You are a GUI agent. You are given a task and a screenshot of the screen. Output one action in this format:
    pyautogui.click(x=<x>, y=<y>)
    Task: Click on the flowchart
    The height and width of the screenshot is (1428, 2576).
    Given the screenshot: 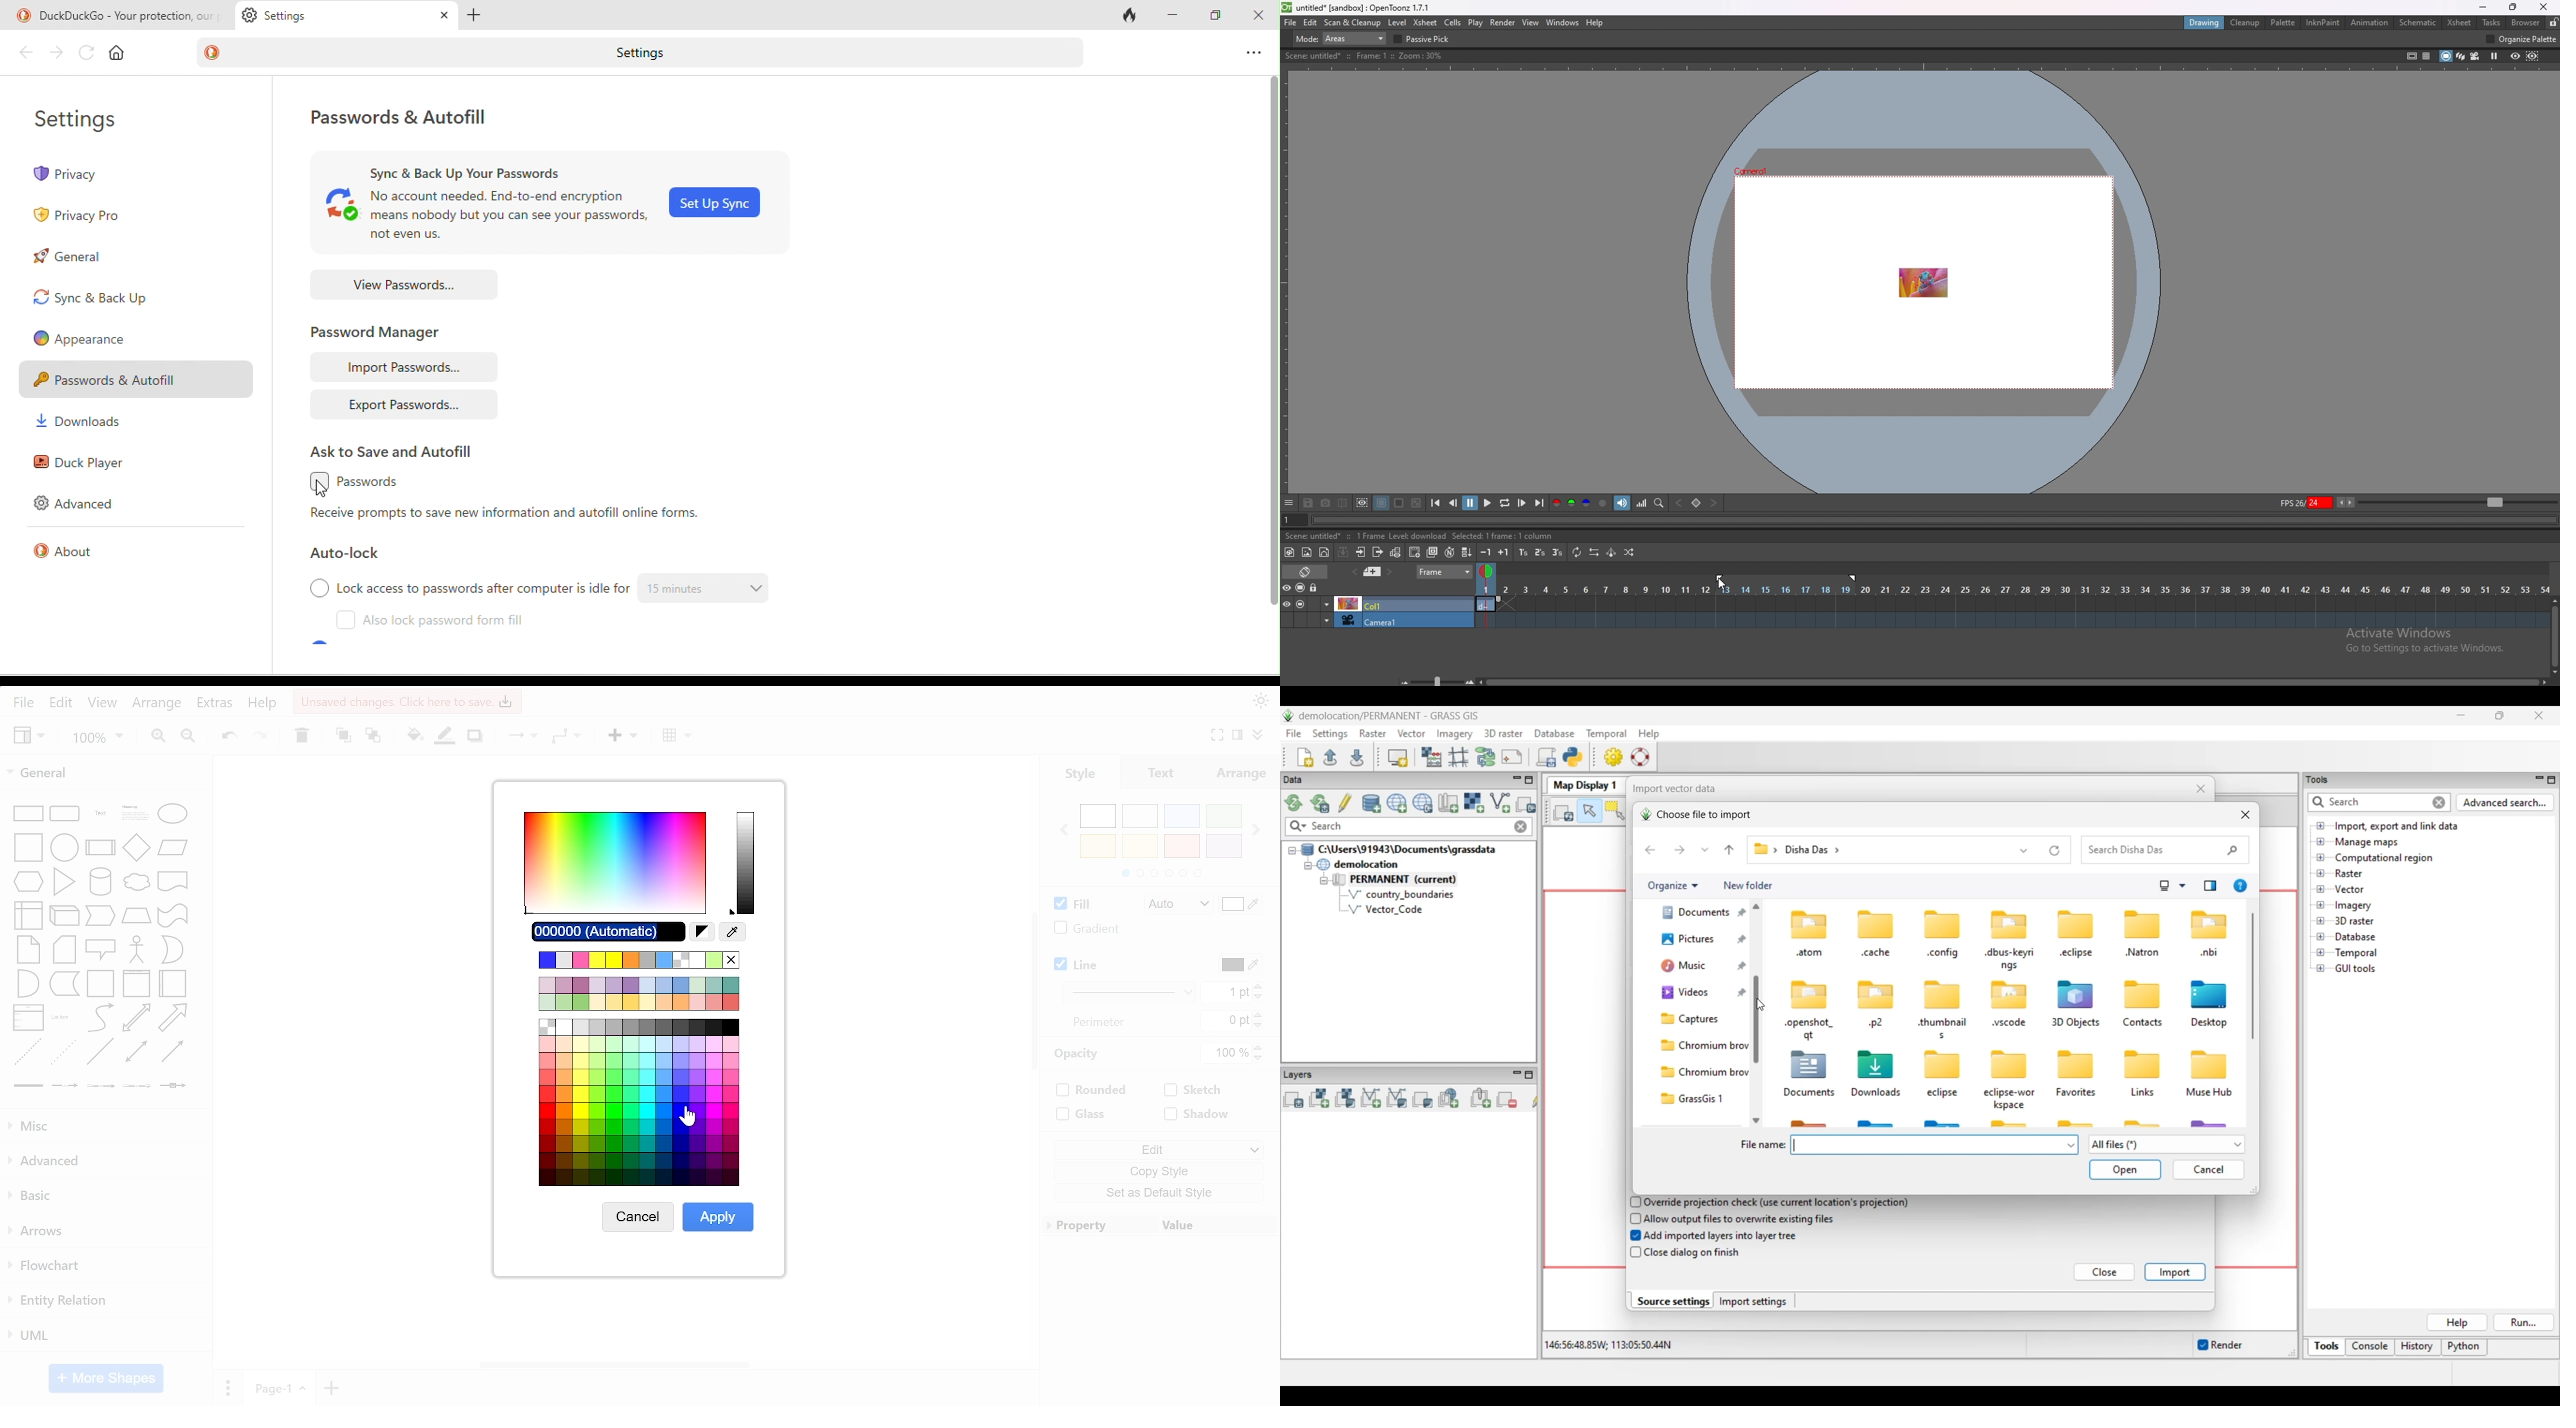 What is the action you would take?
    pyautogui.click(x=102, y=1265)
    